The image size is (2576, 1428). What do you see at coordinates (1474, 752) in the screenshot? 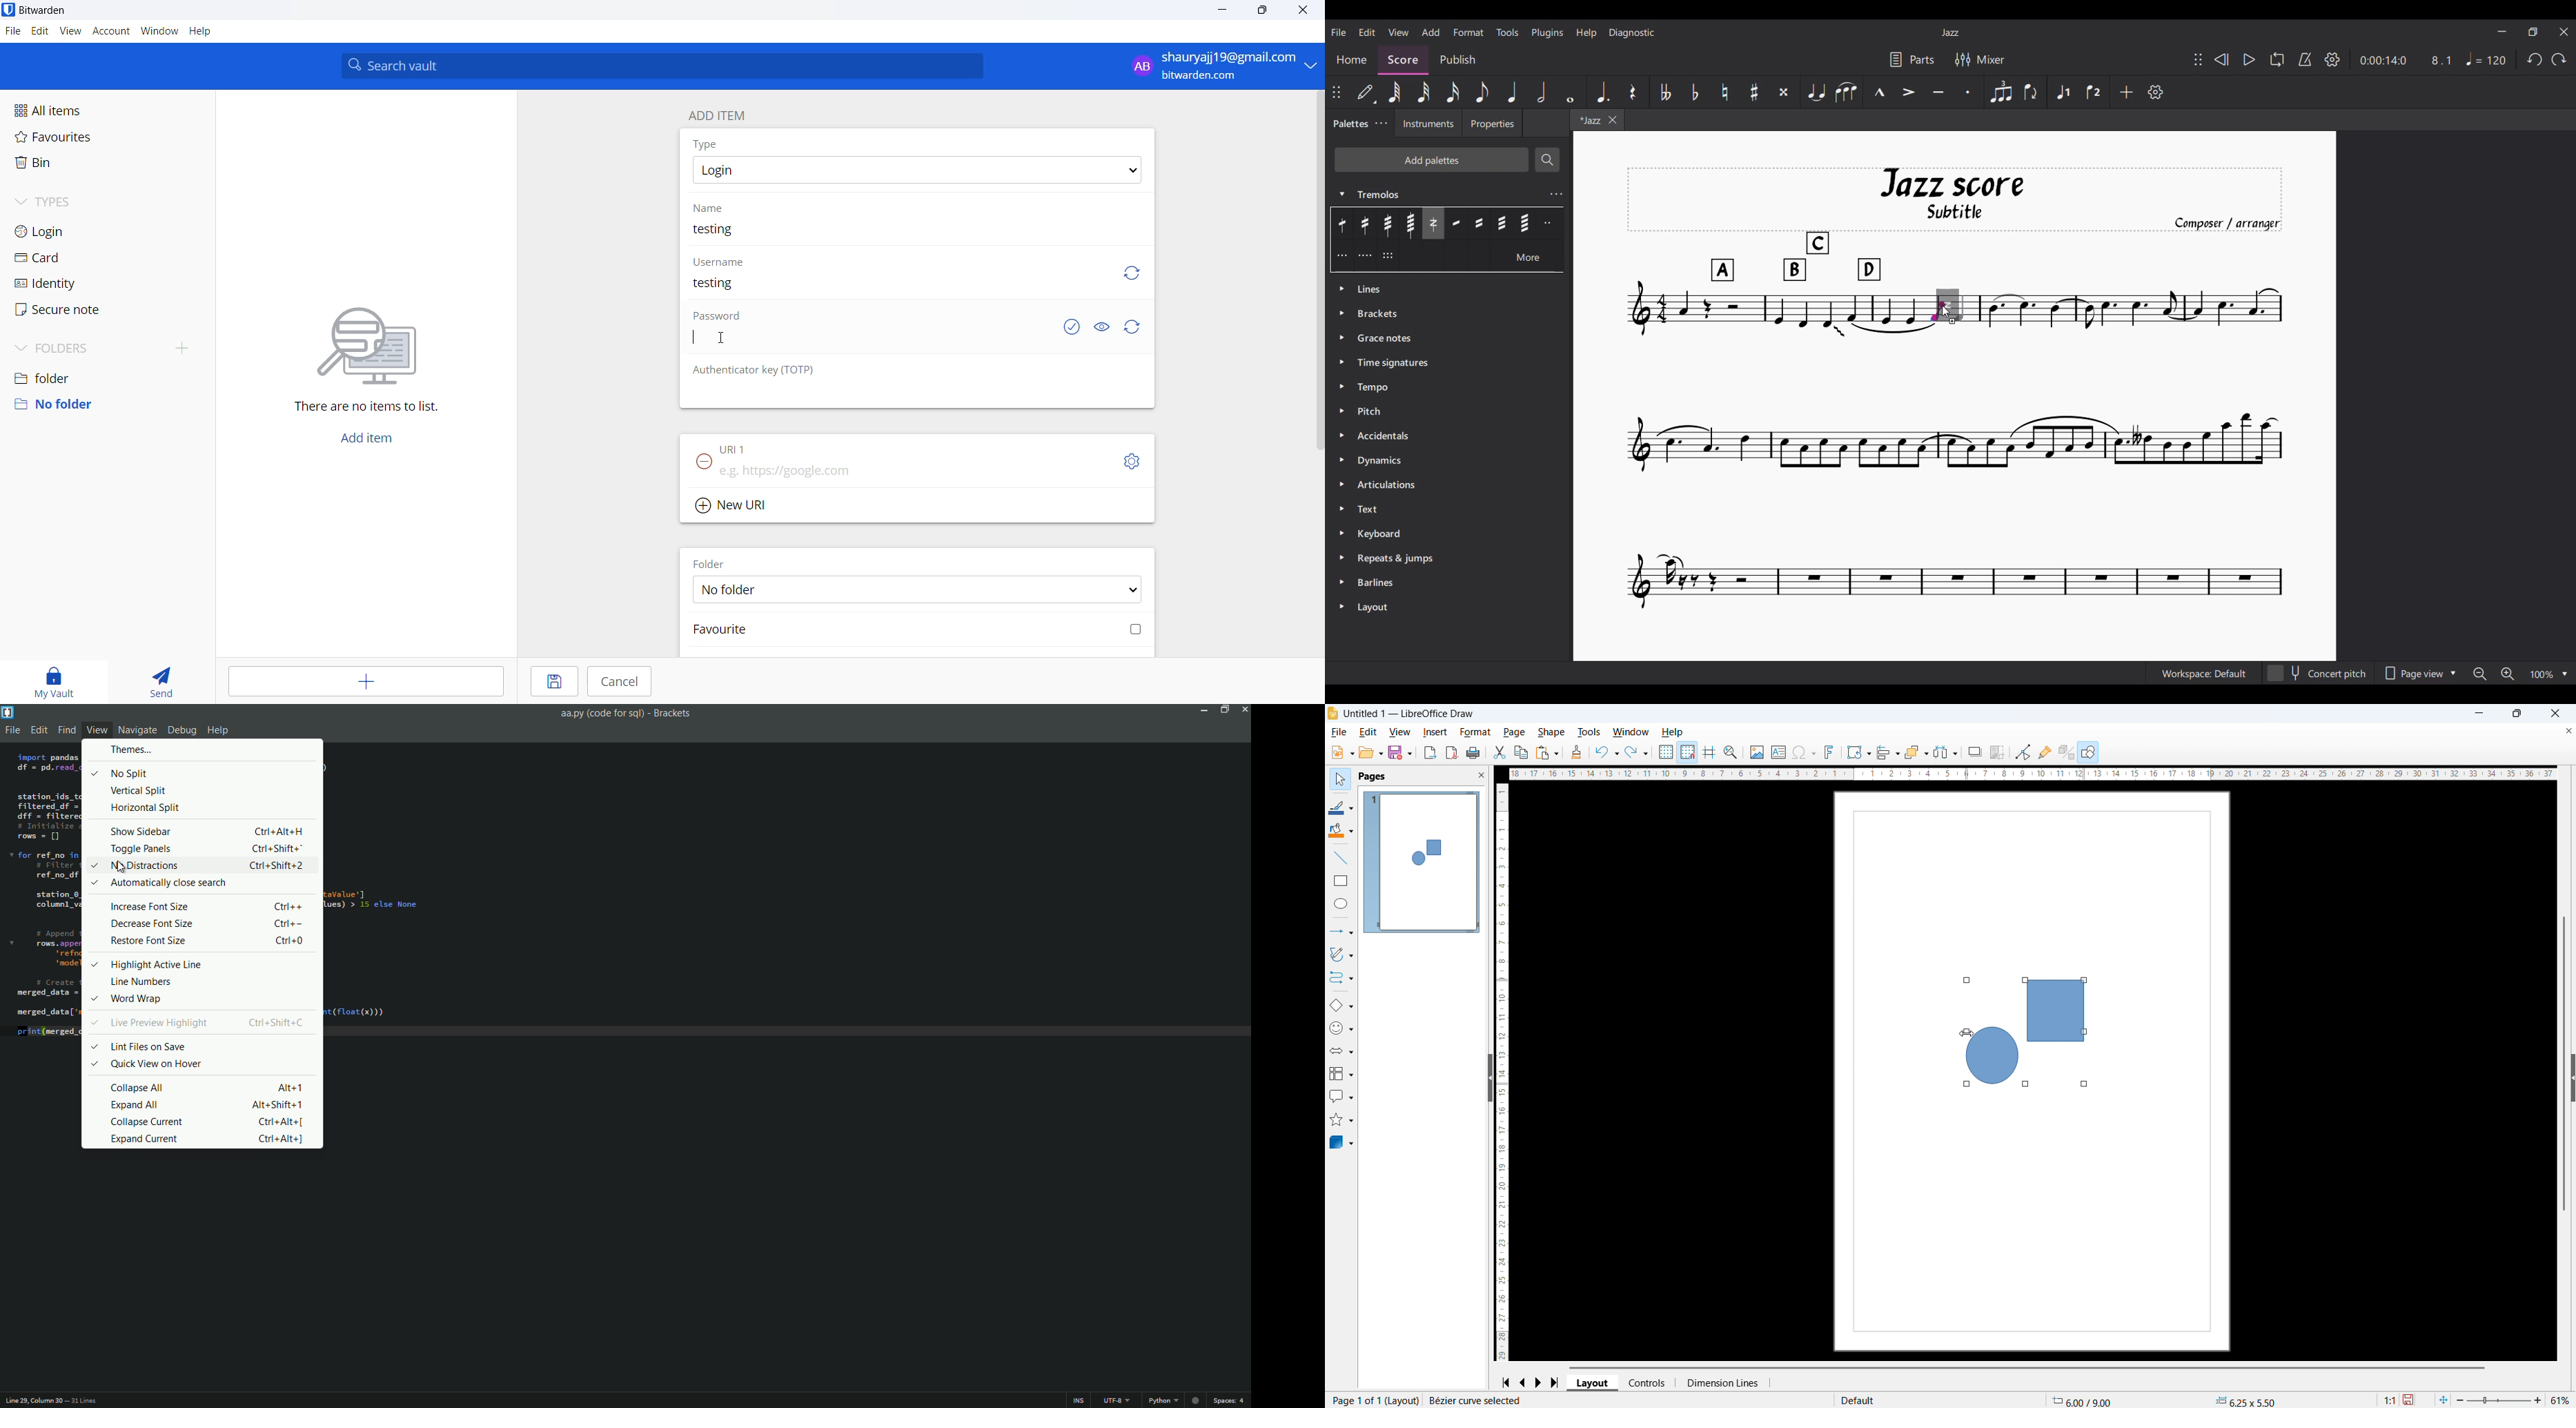
I see `Print ` at bounding box center [1474, 752].